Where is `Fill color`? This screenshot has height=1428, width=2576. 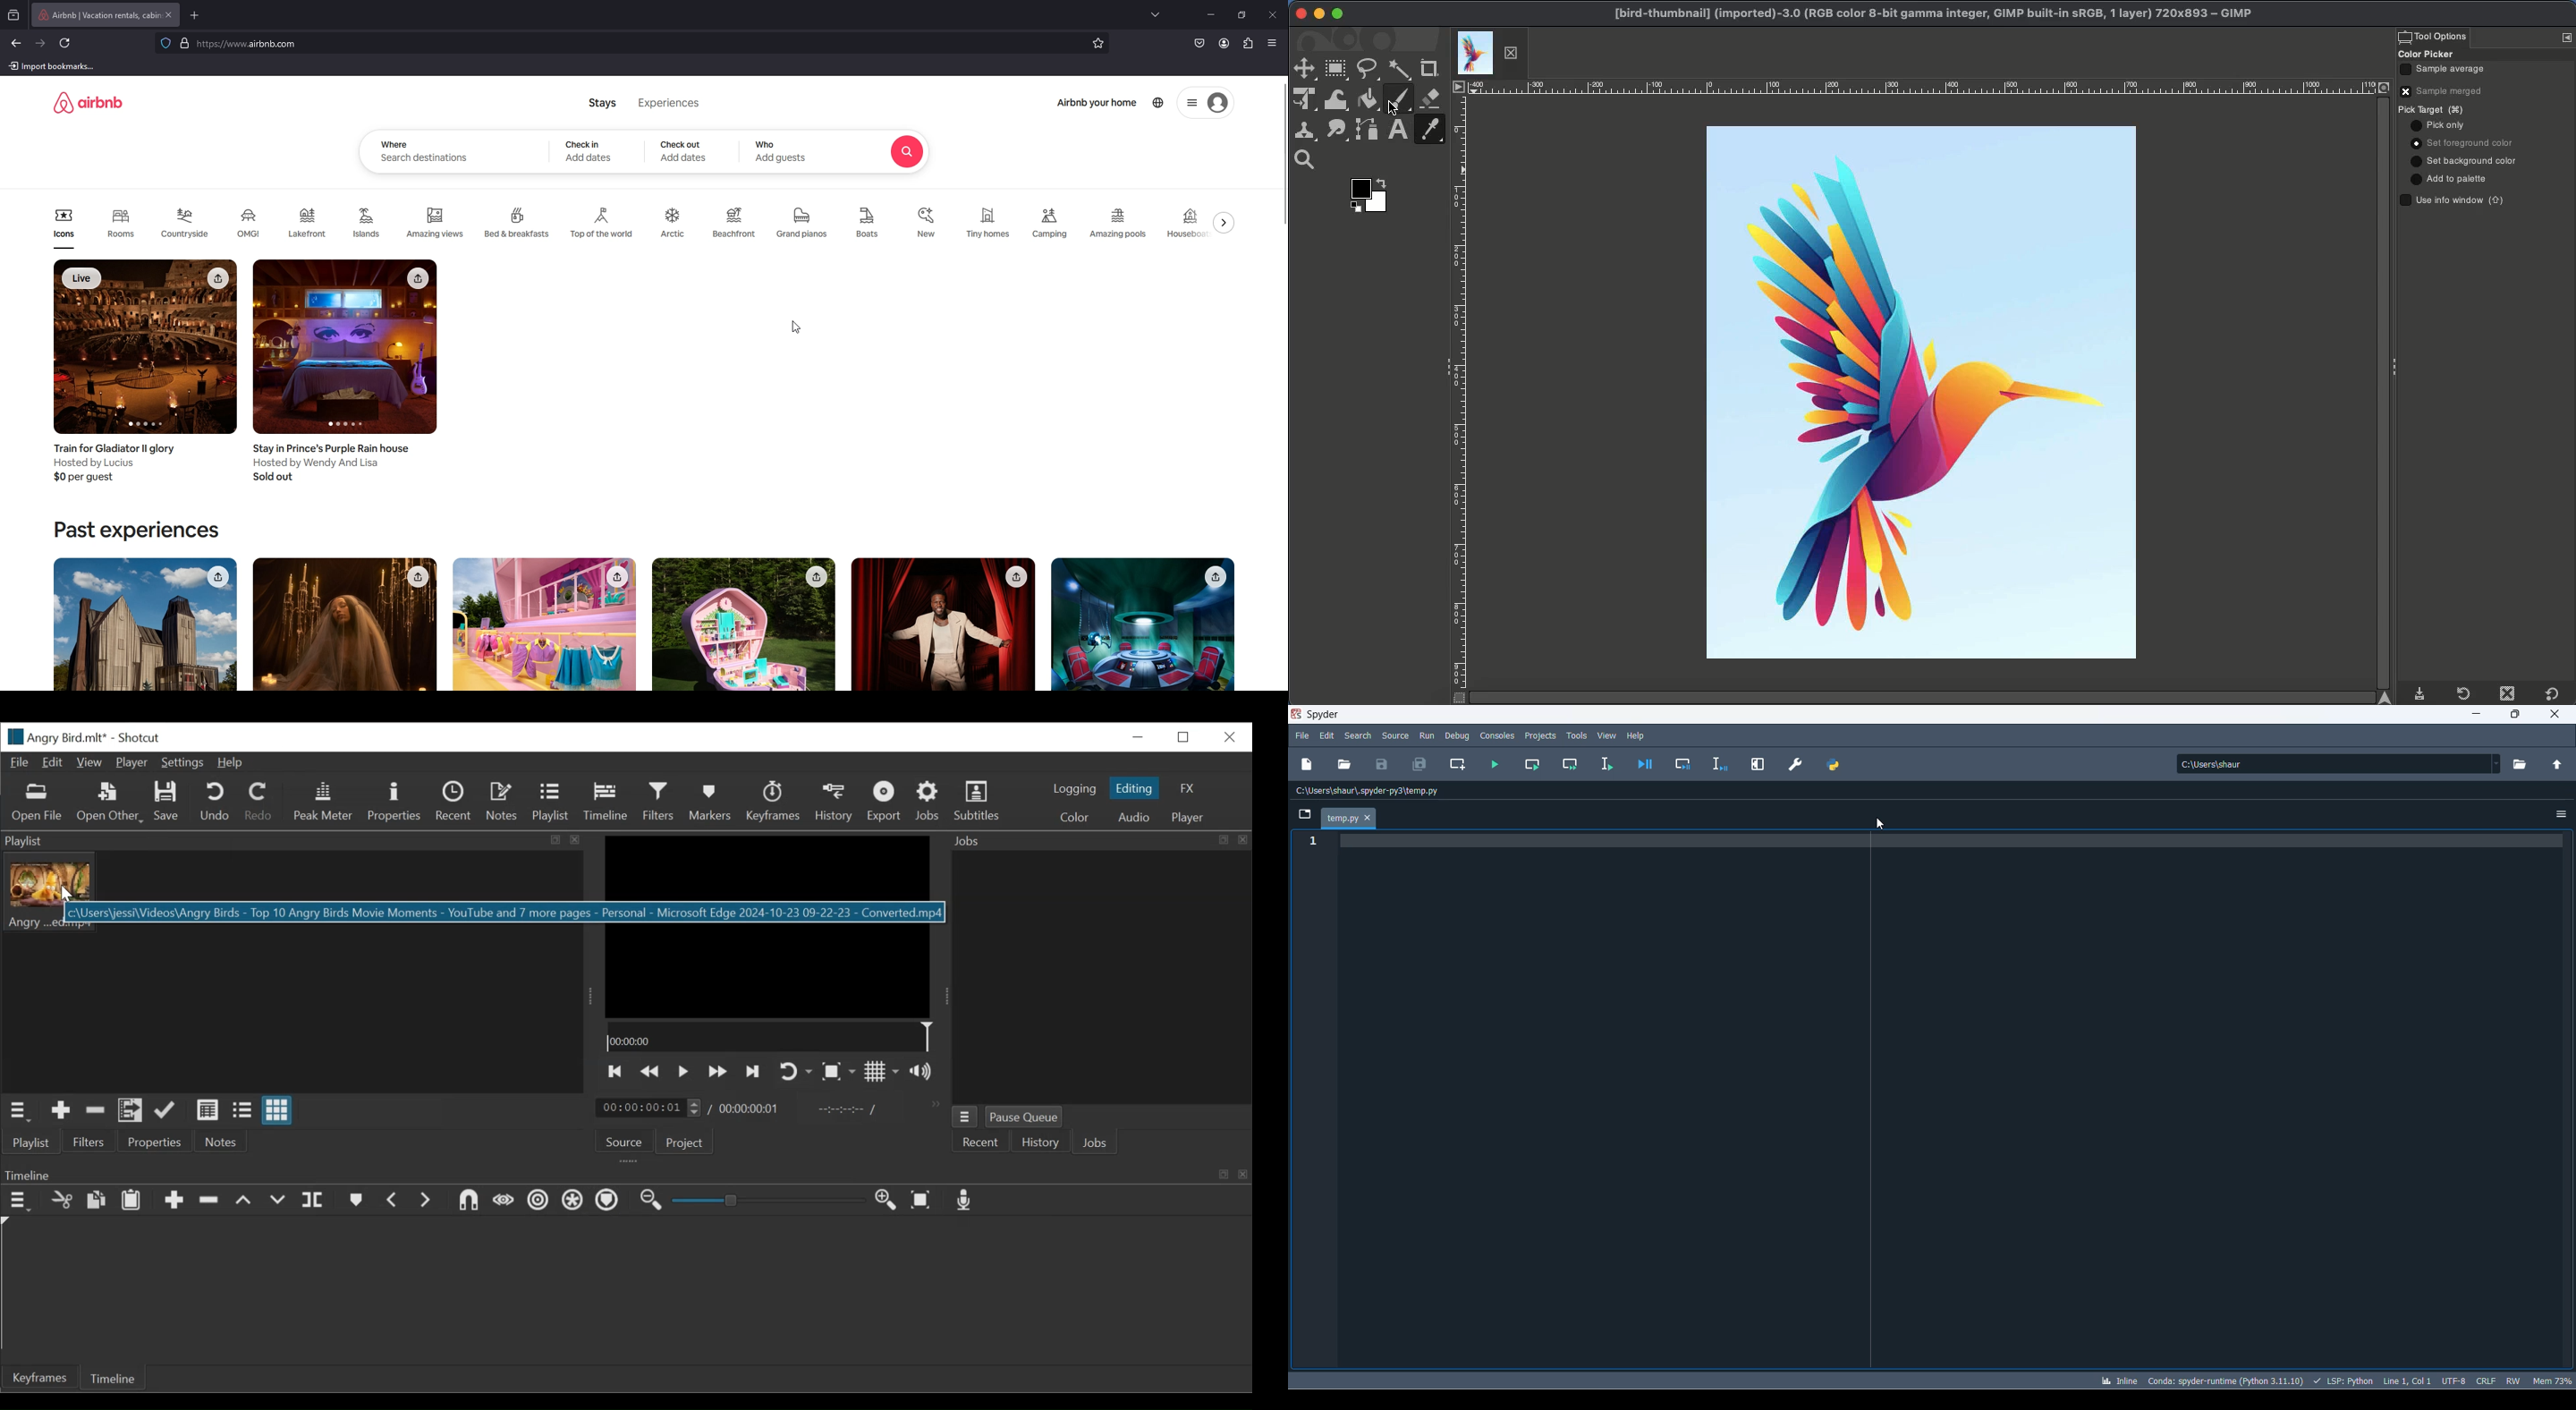
Fill color is located at coordinates (1368, 99).